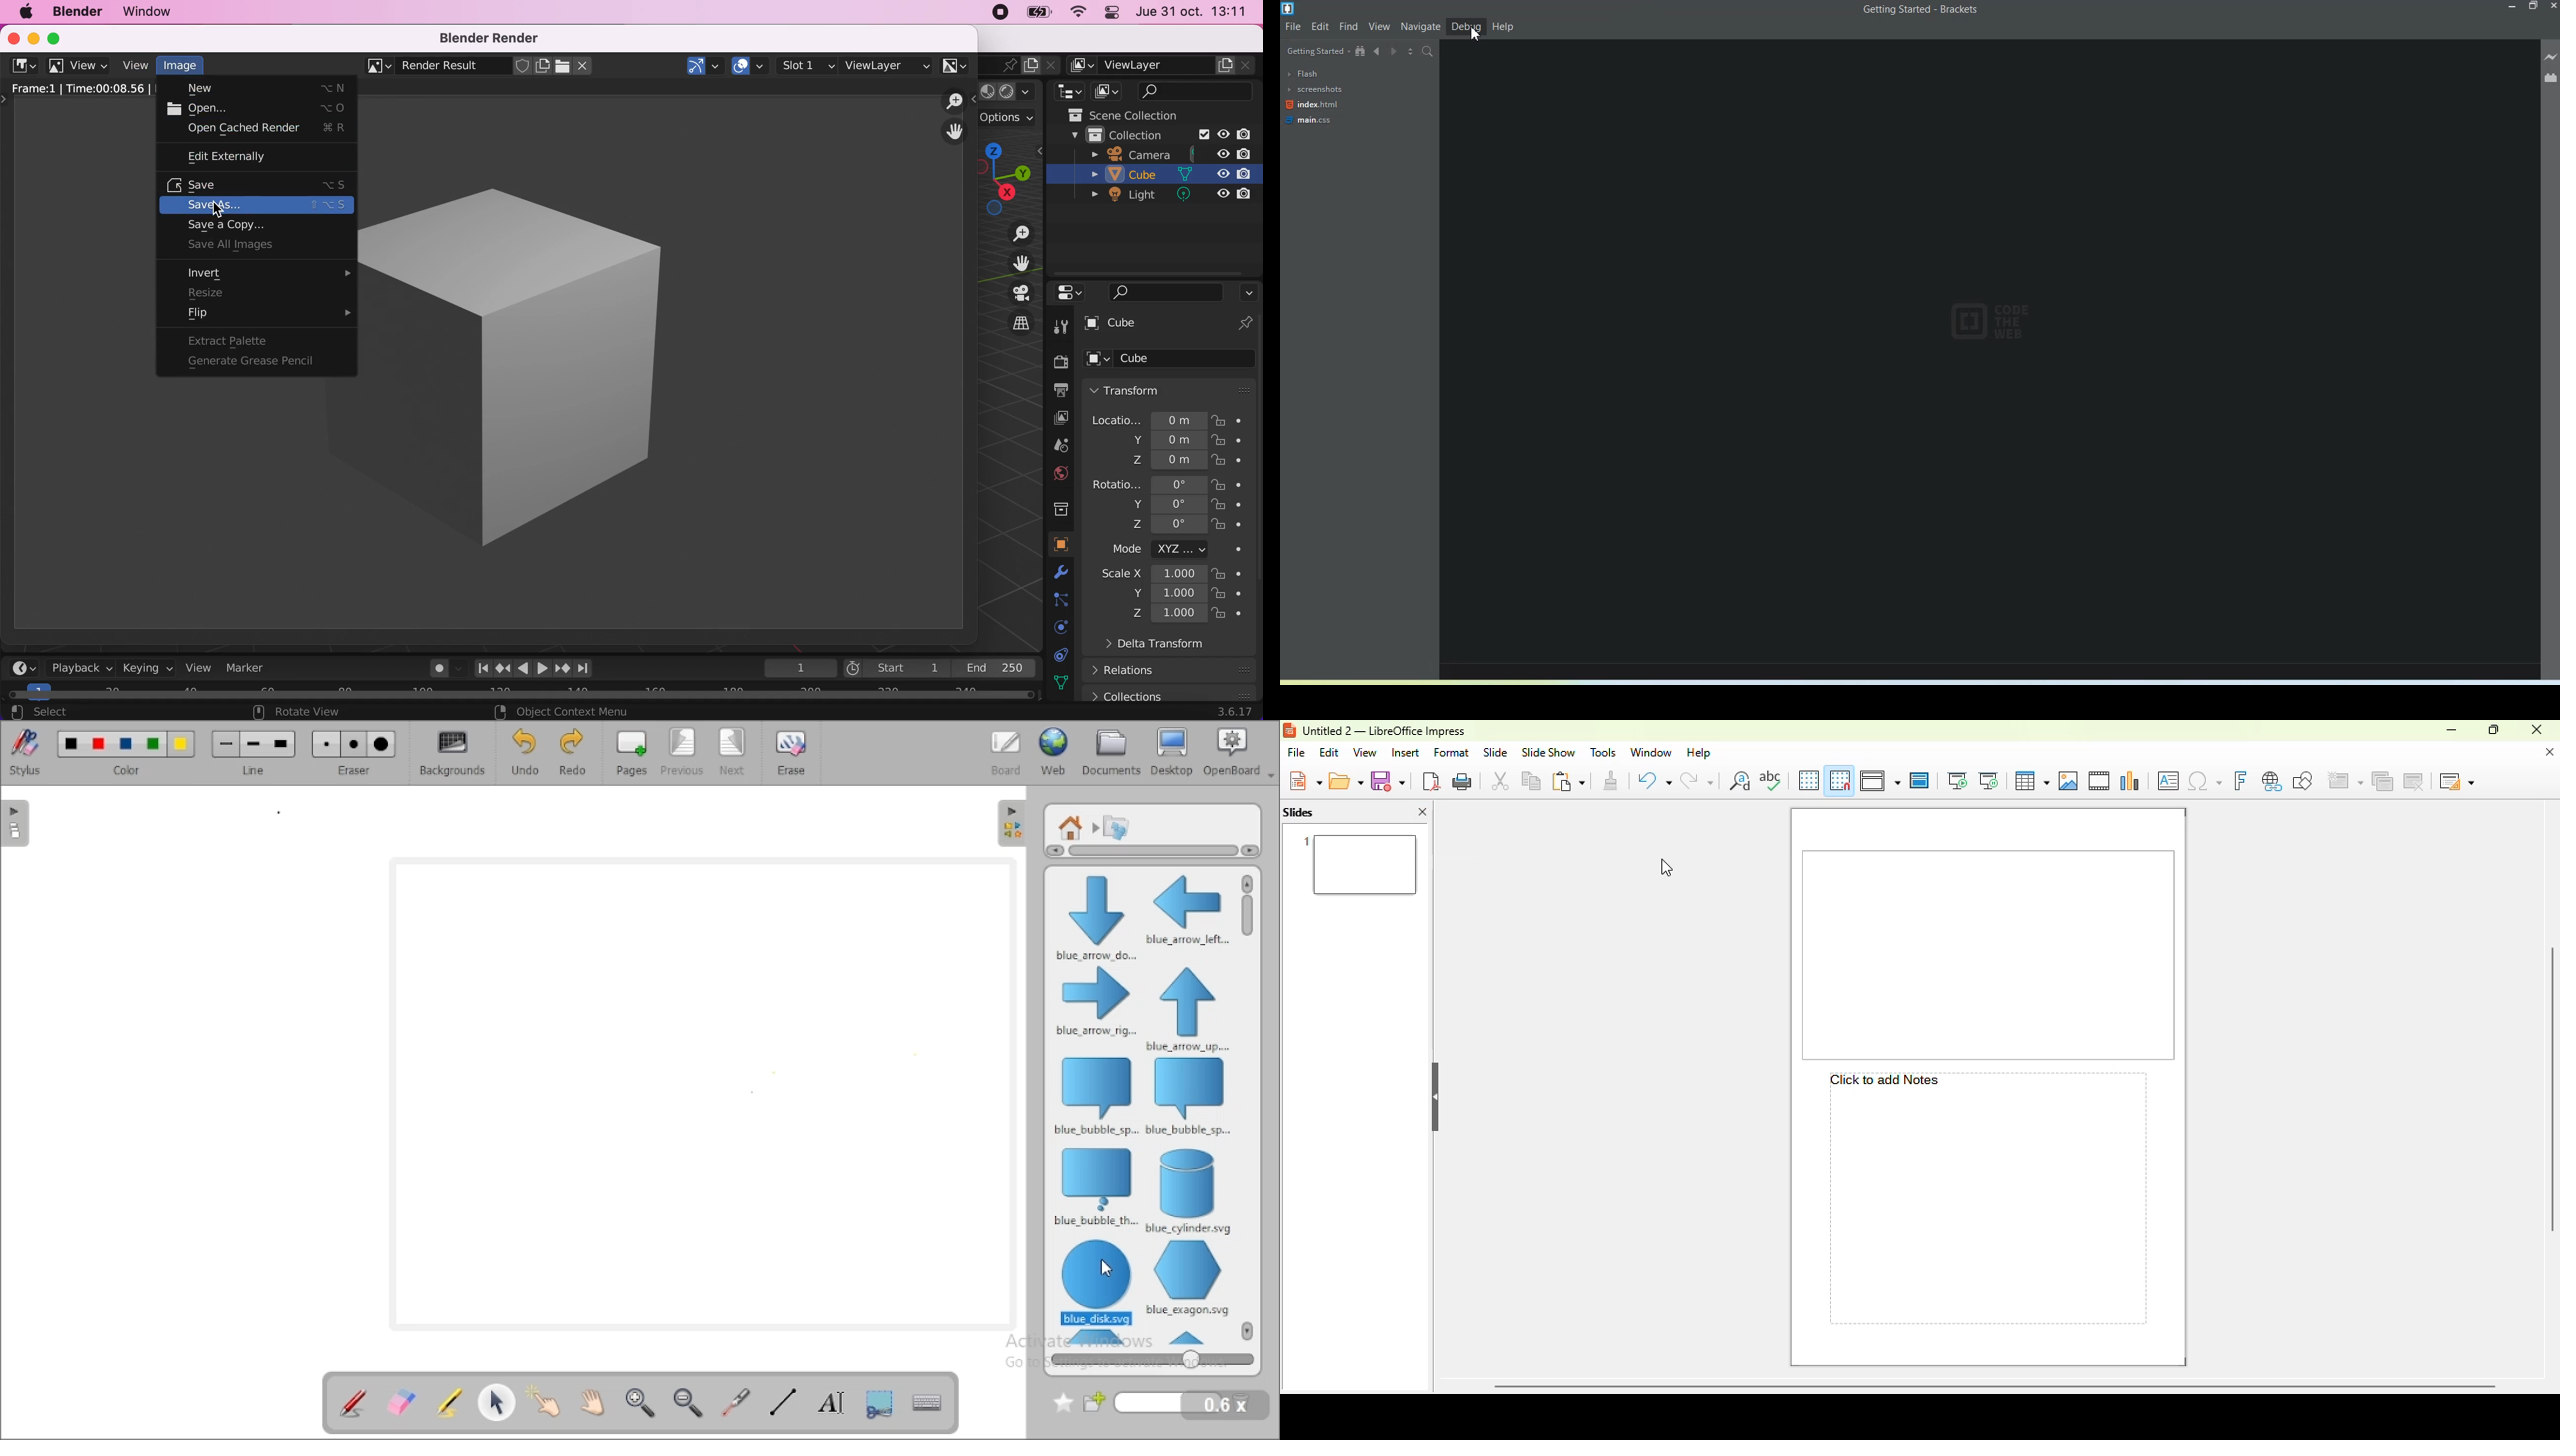  Describe the element at coordinates (2032, 781) in the screenshot. I see `table` at that location.